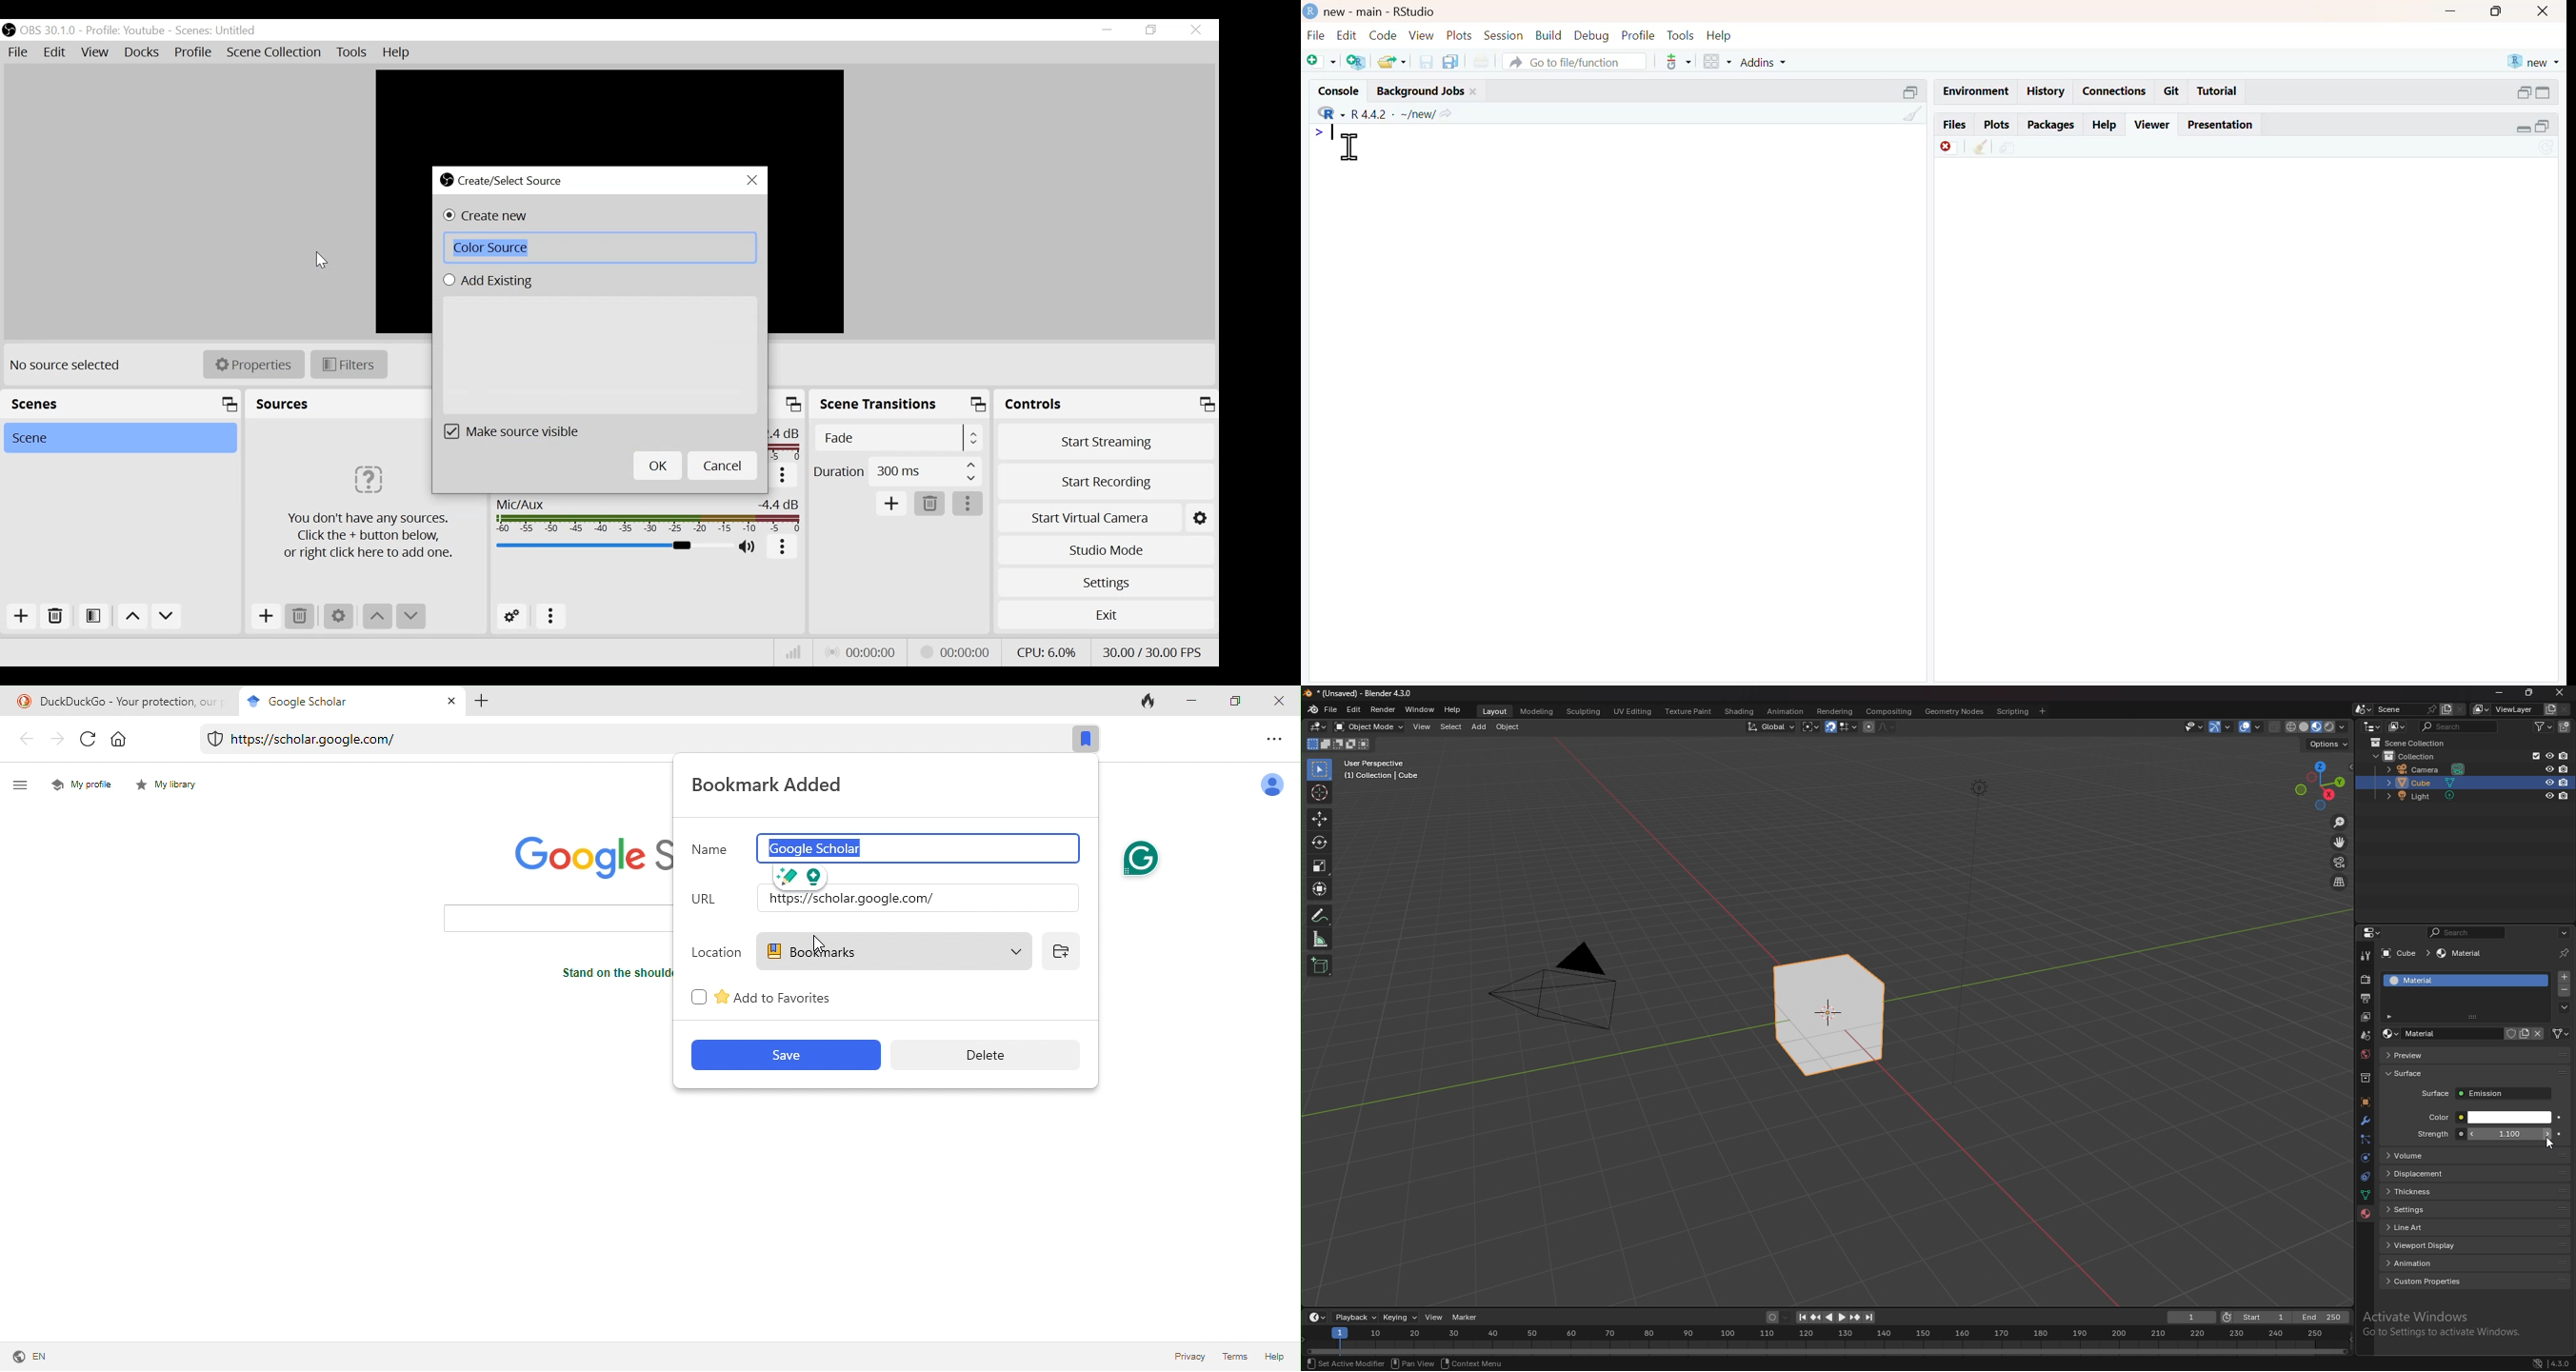 This screenshot has width=2576, height=1372. What do you see at coordinates (1343, 1363) in the screenshot?
I see `` at bounding box center [1343, 1363].